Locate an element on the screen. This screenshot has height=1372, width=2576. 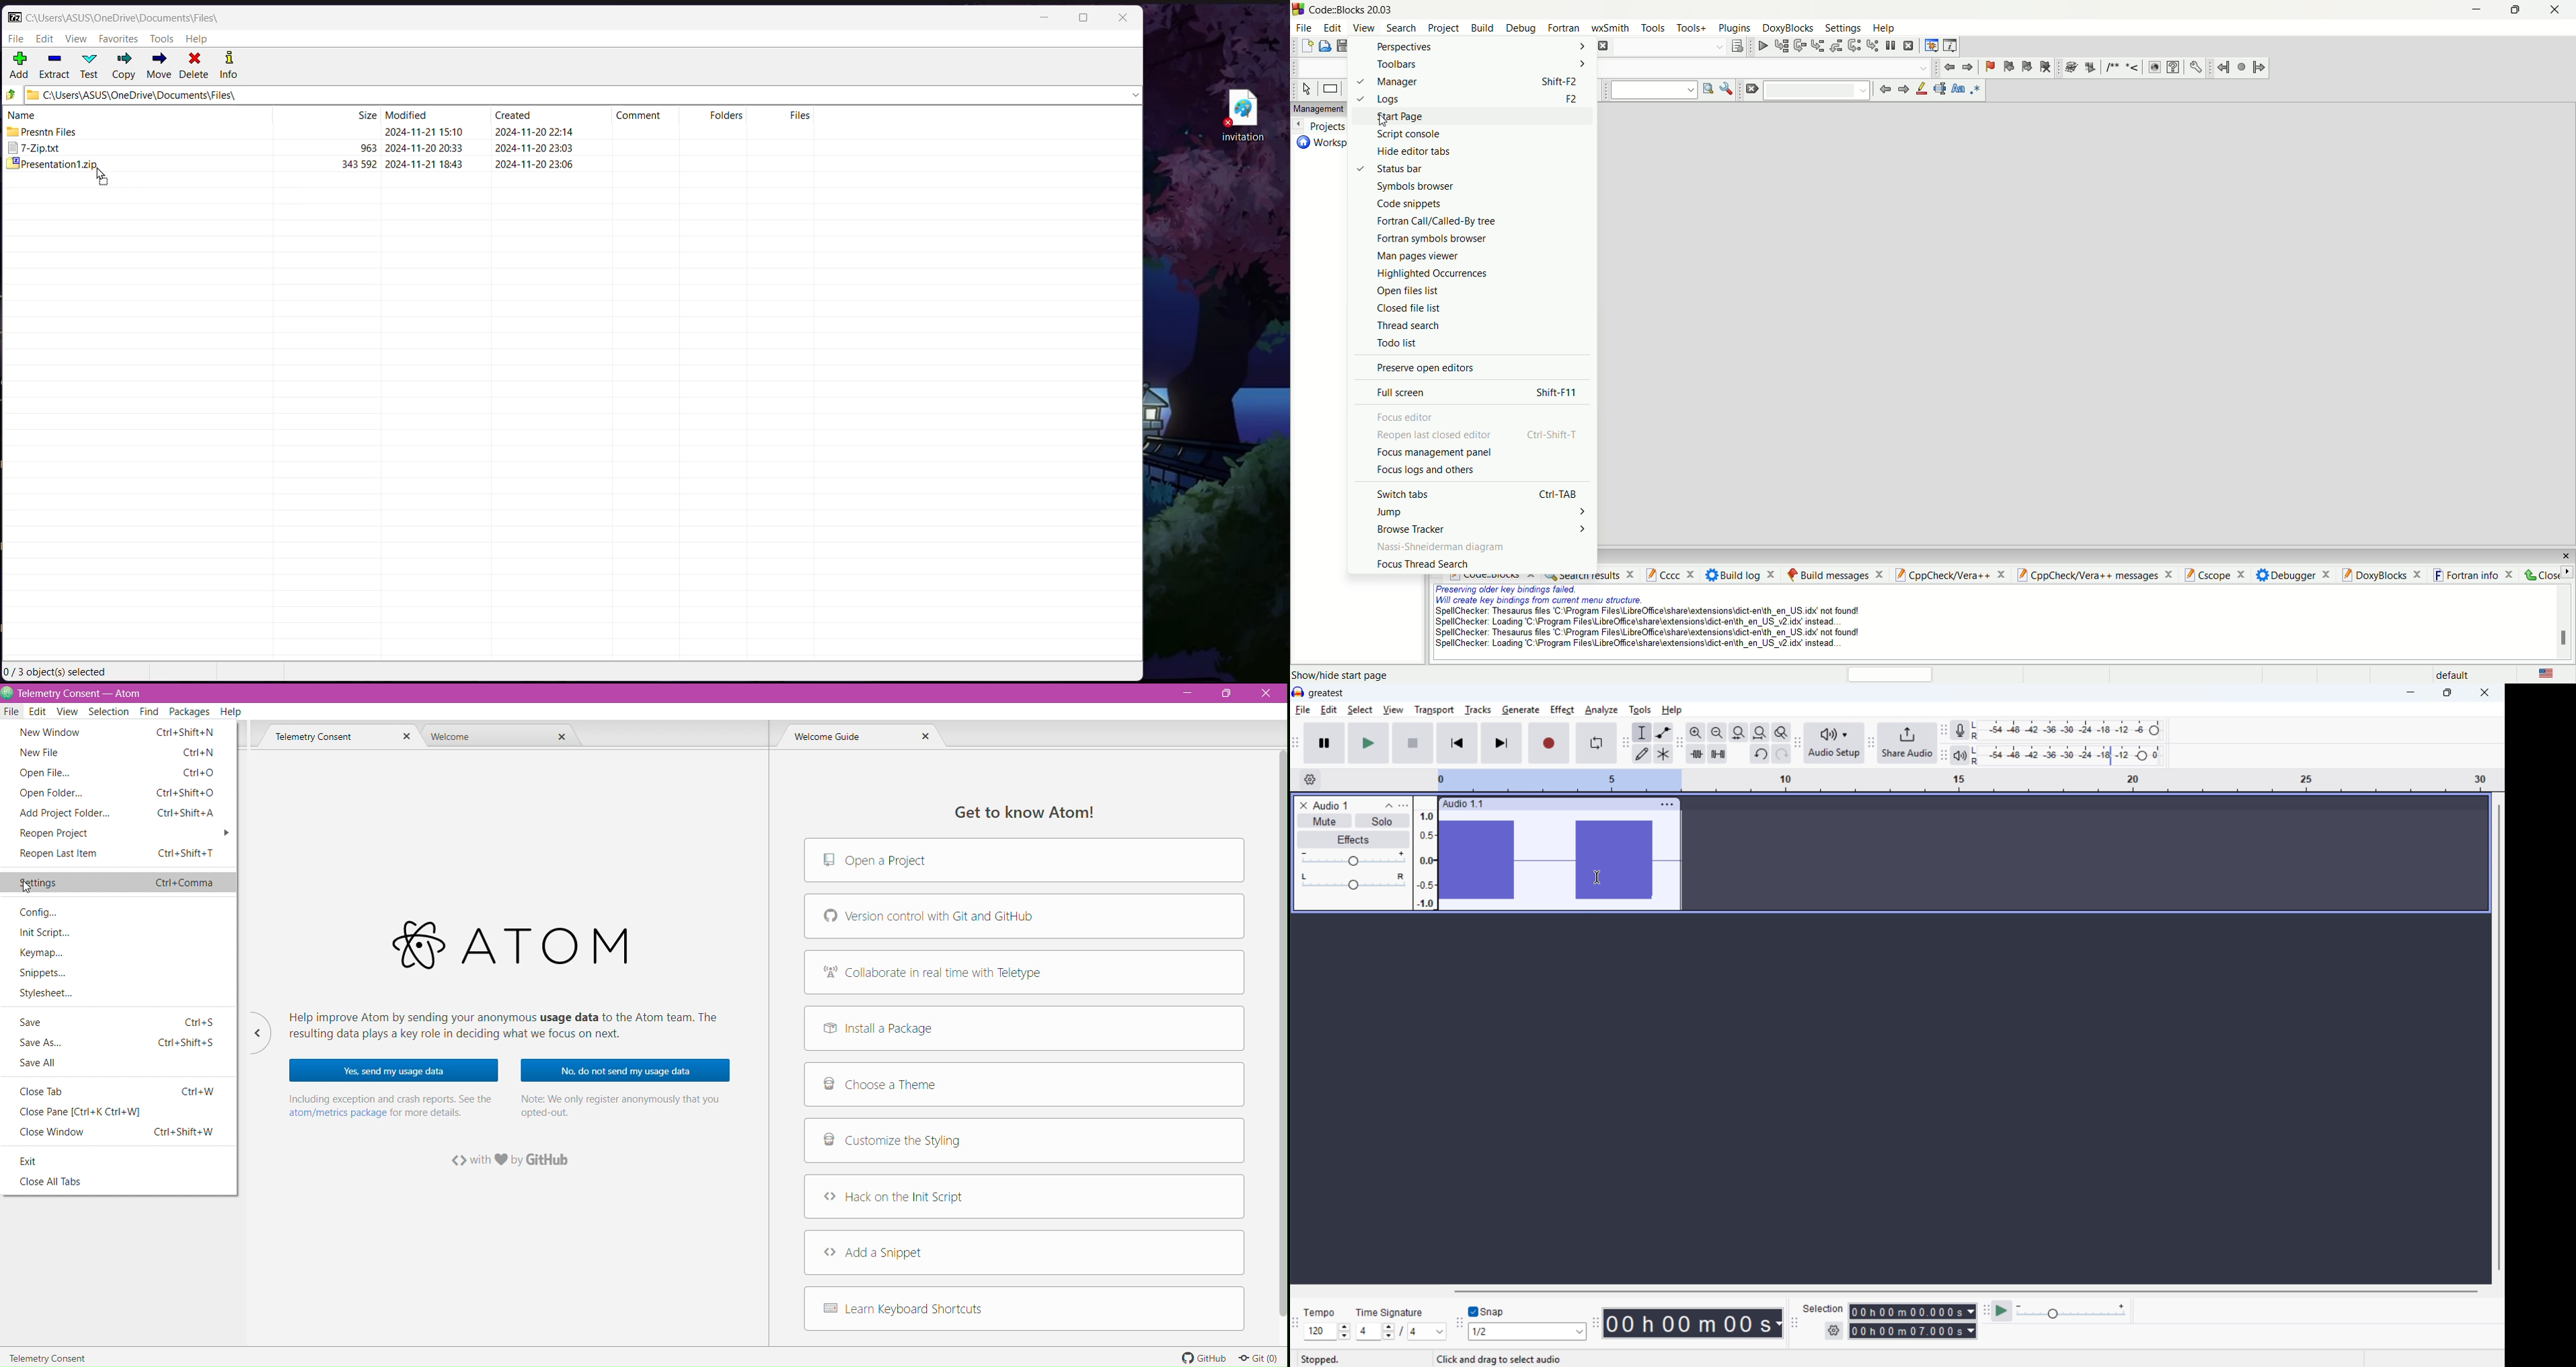
Cppcheck/vera++ message is located at coordinates (2095, 576).